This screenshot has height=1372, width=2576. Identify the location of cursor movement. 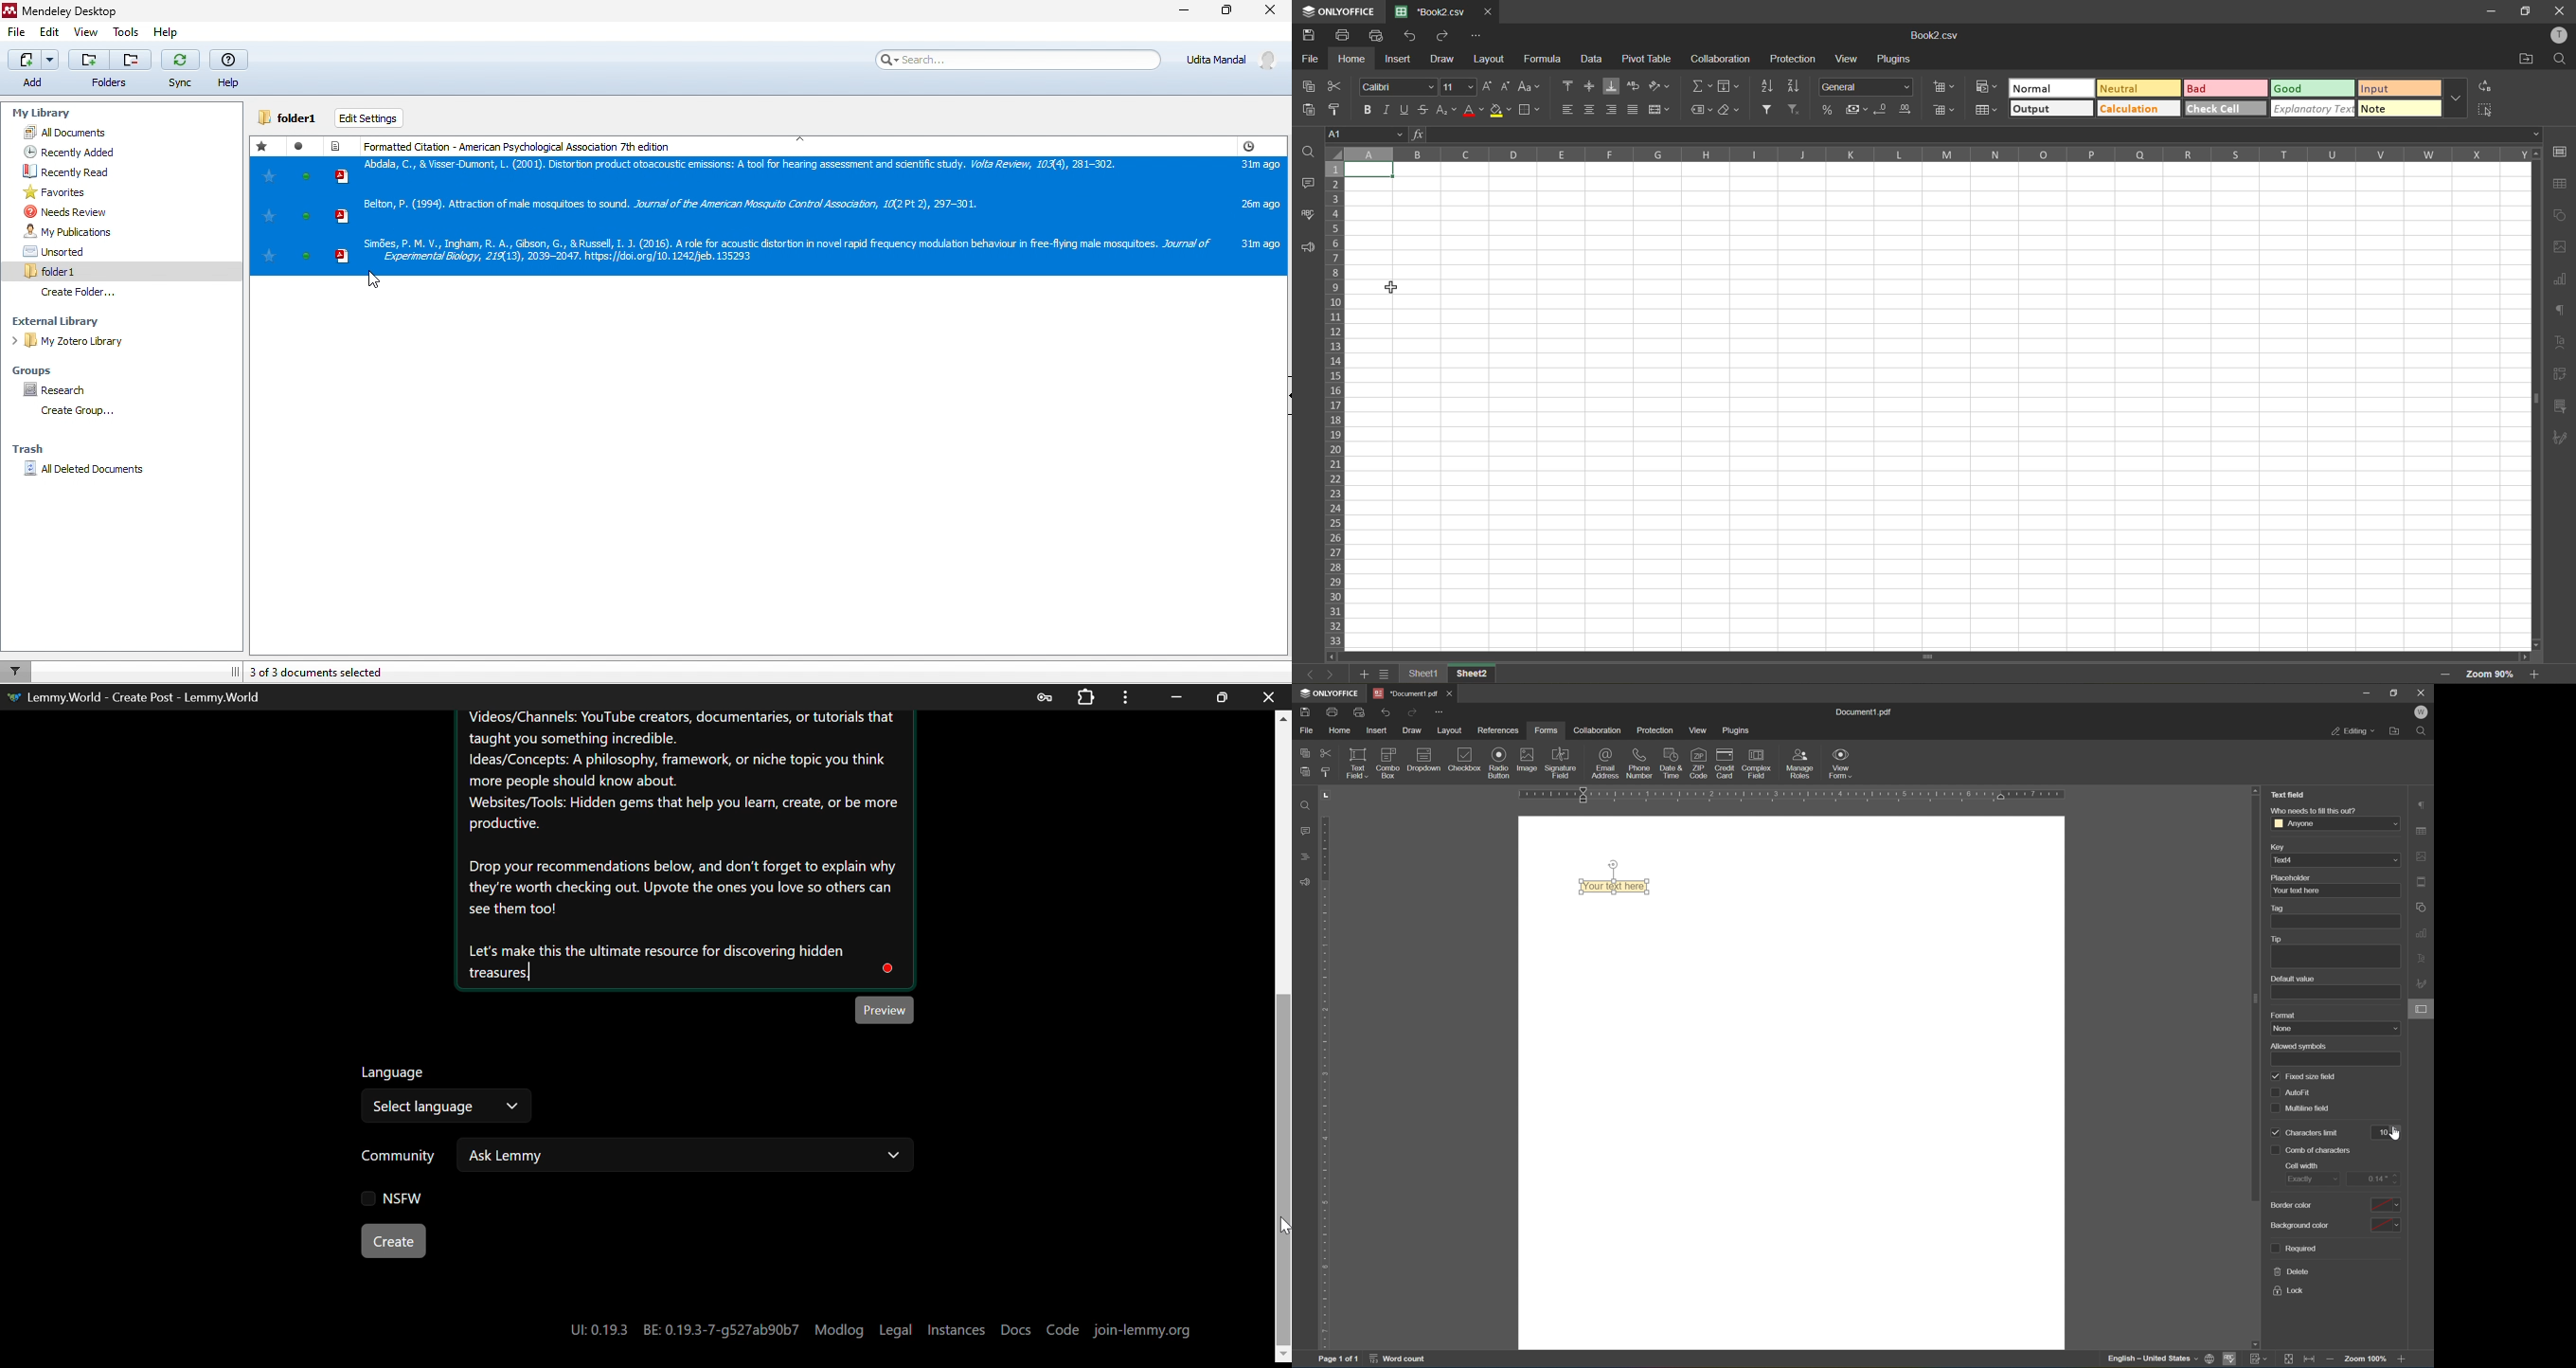
(373, 279).